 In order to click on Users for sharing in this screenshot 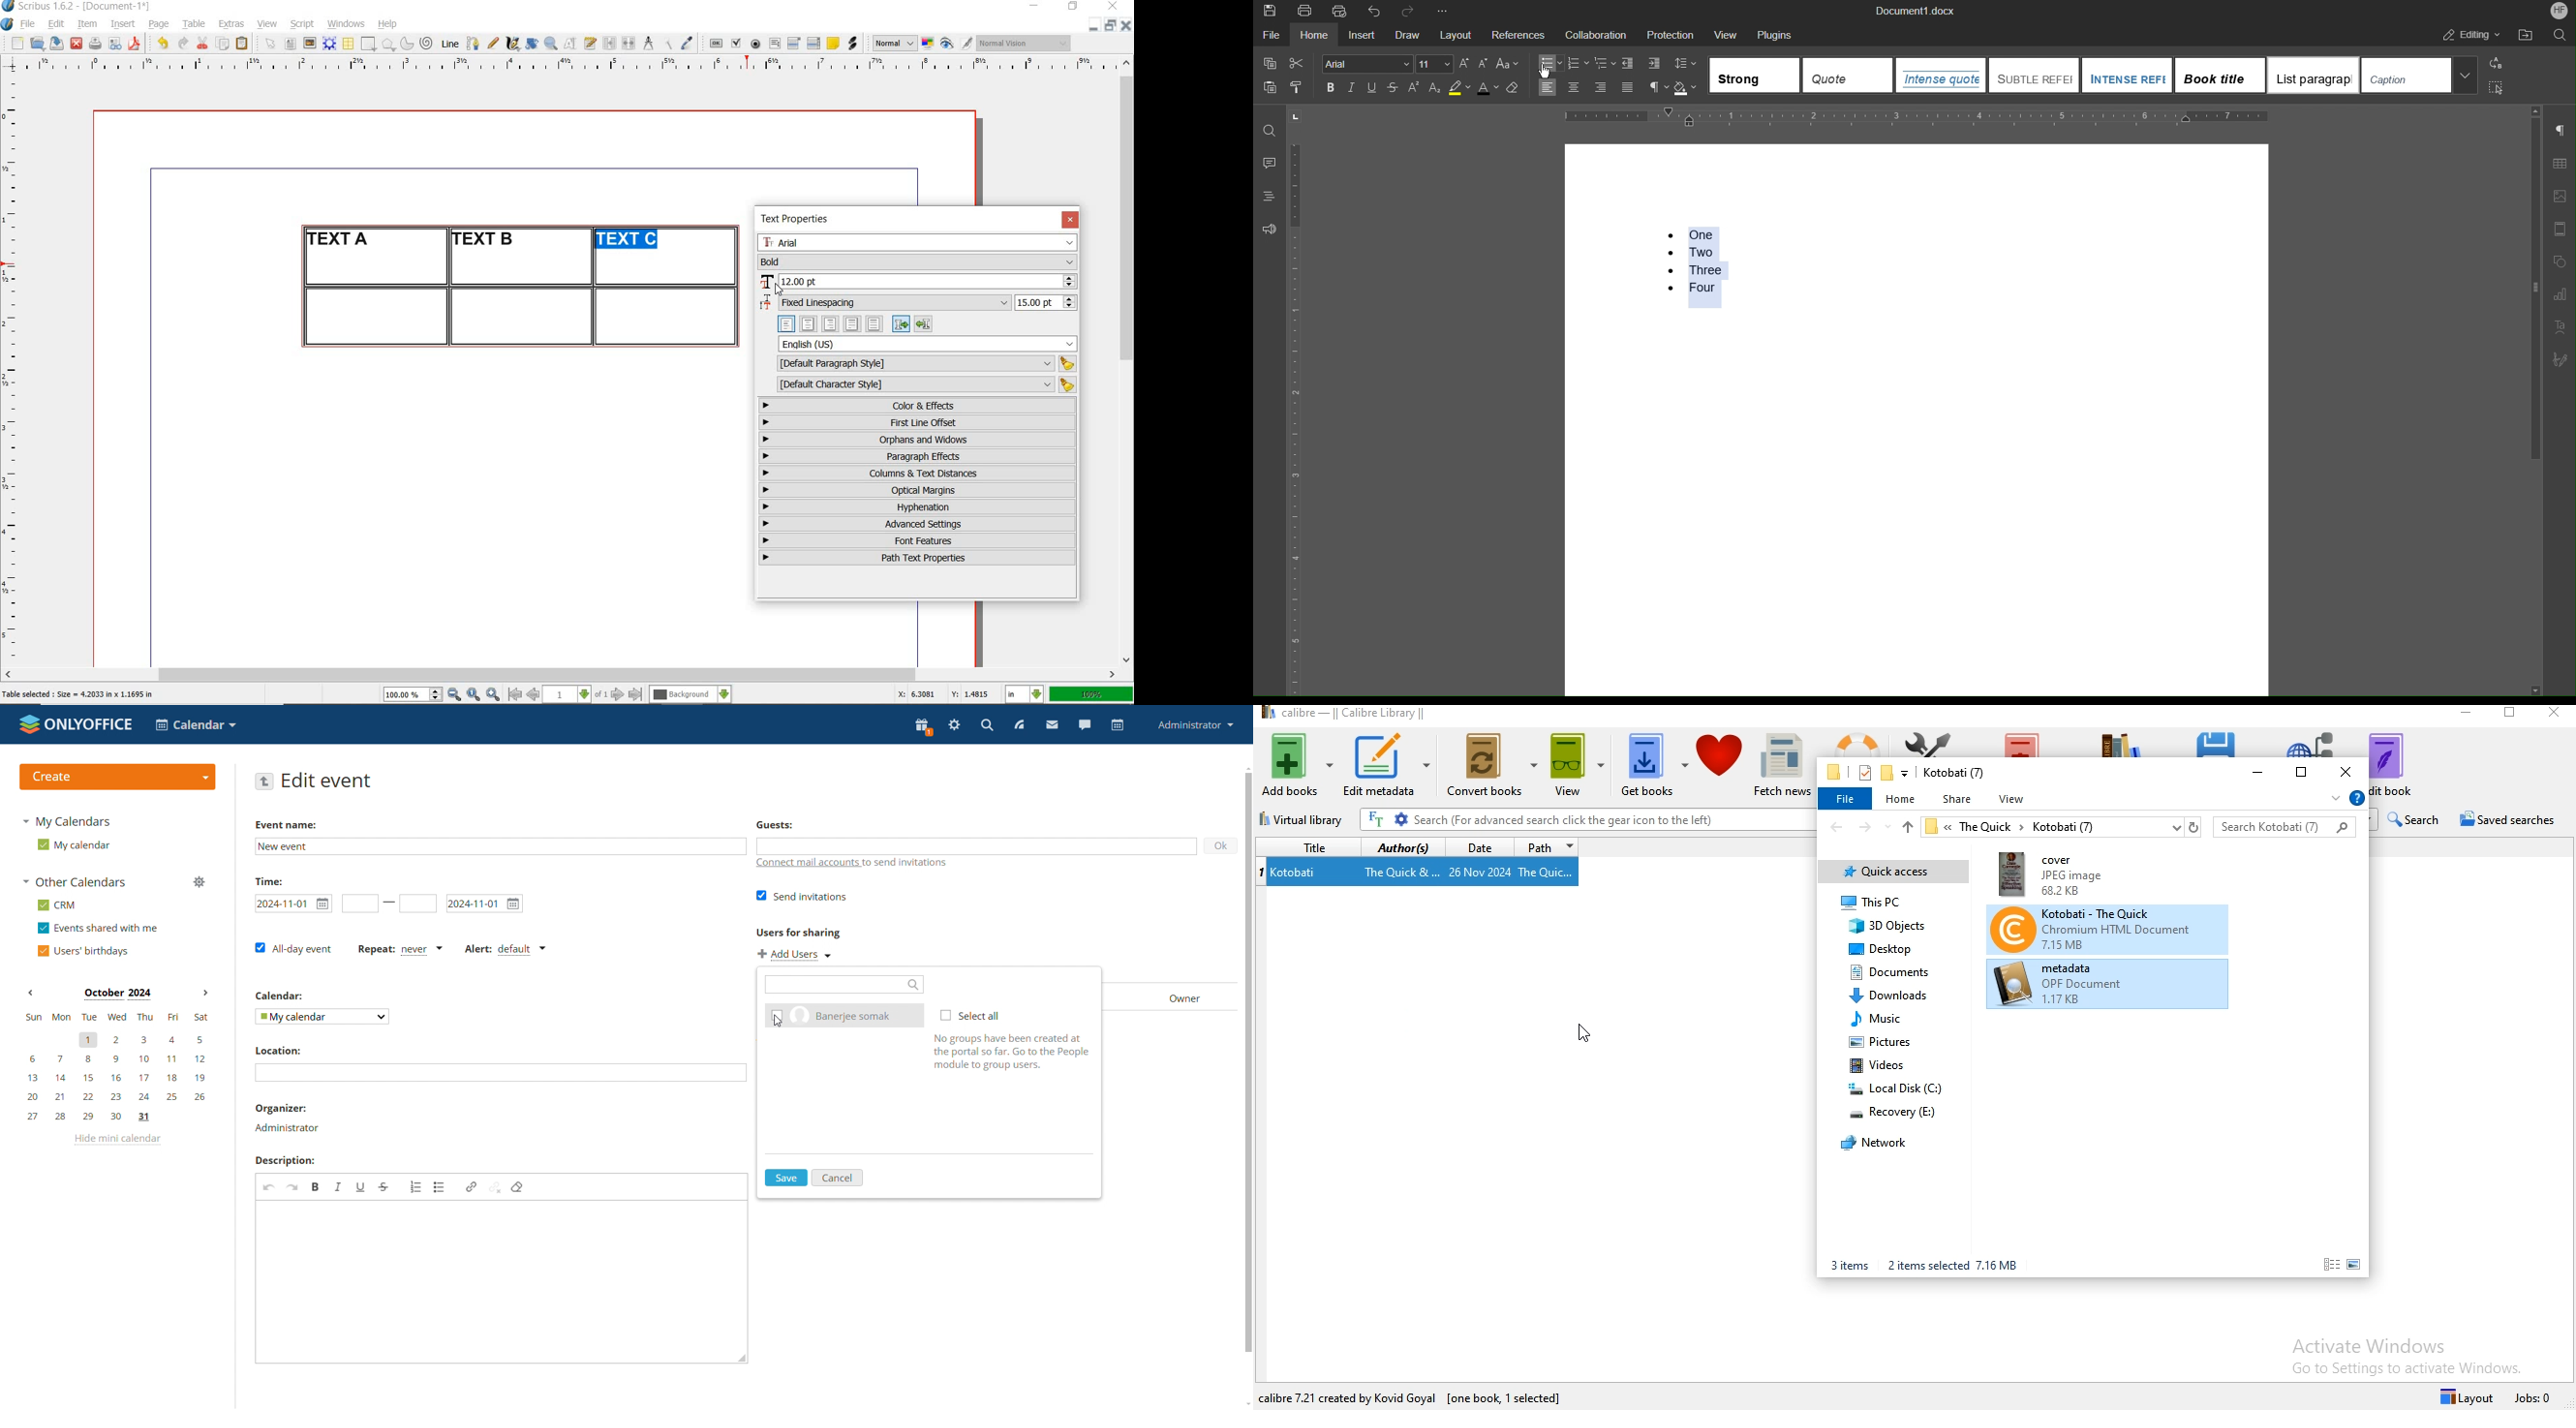, I will do `click(798, 932)`.